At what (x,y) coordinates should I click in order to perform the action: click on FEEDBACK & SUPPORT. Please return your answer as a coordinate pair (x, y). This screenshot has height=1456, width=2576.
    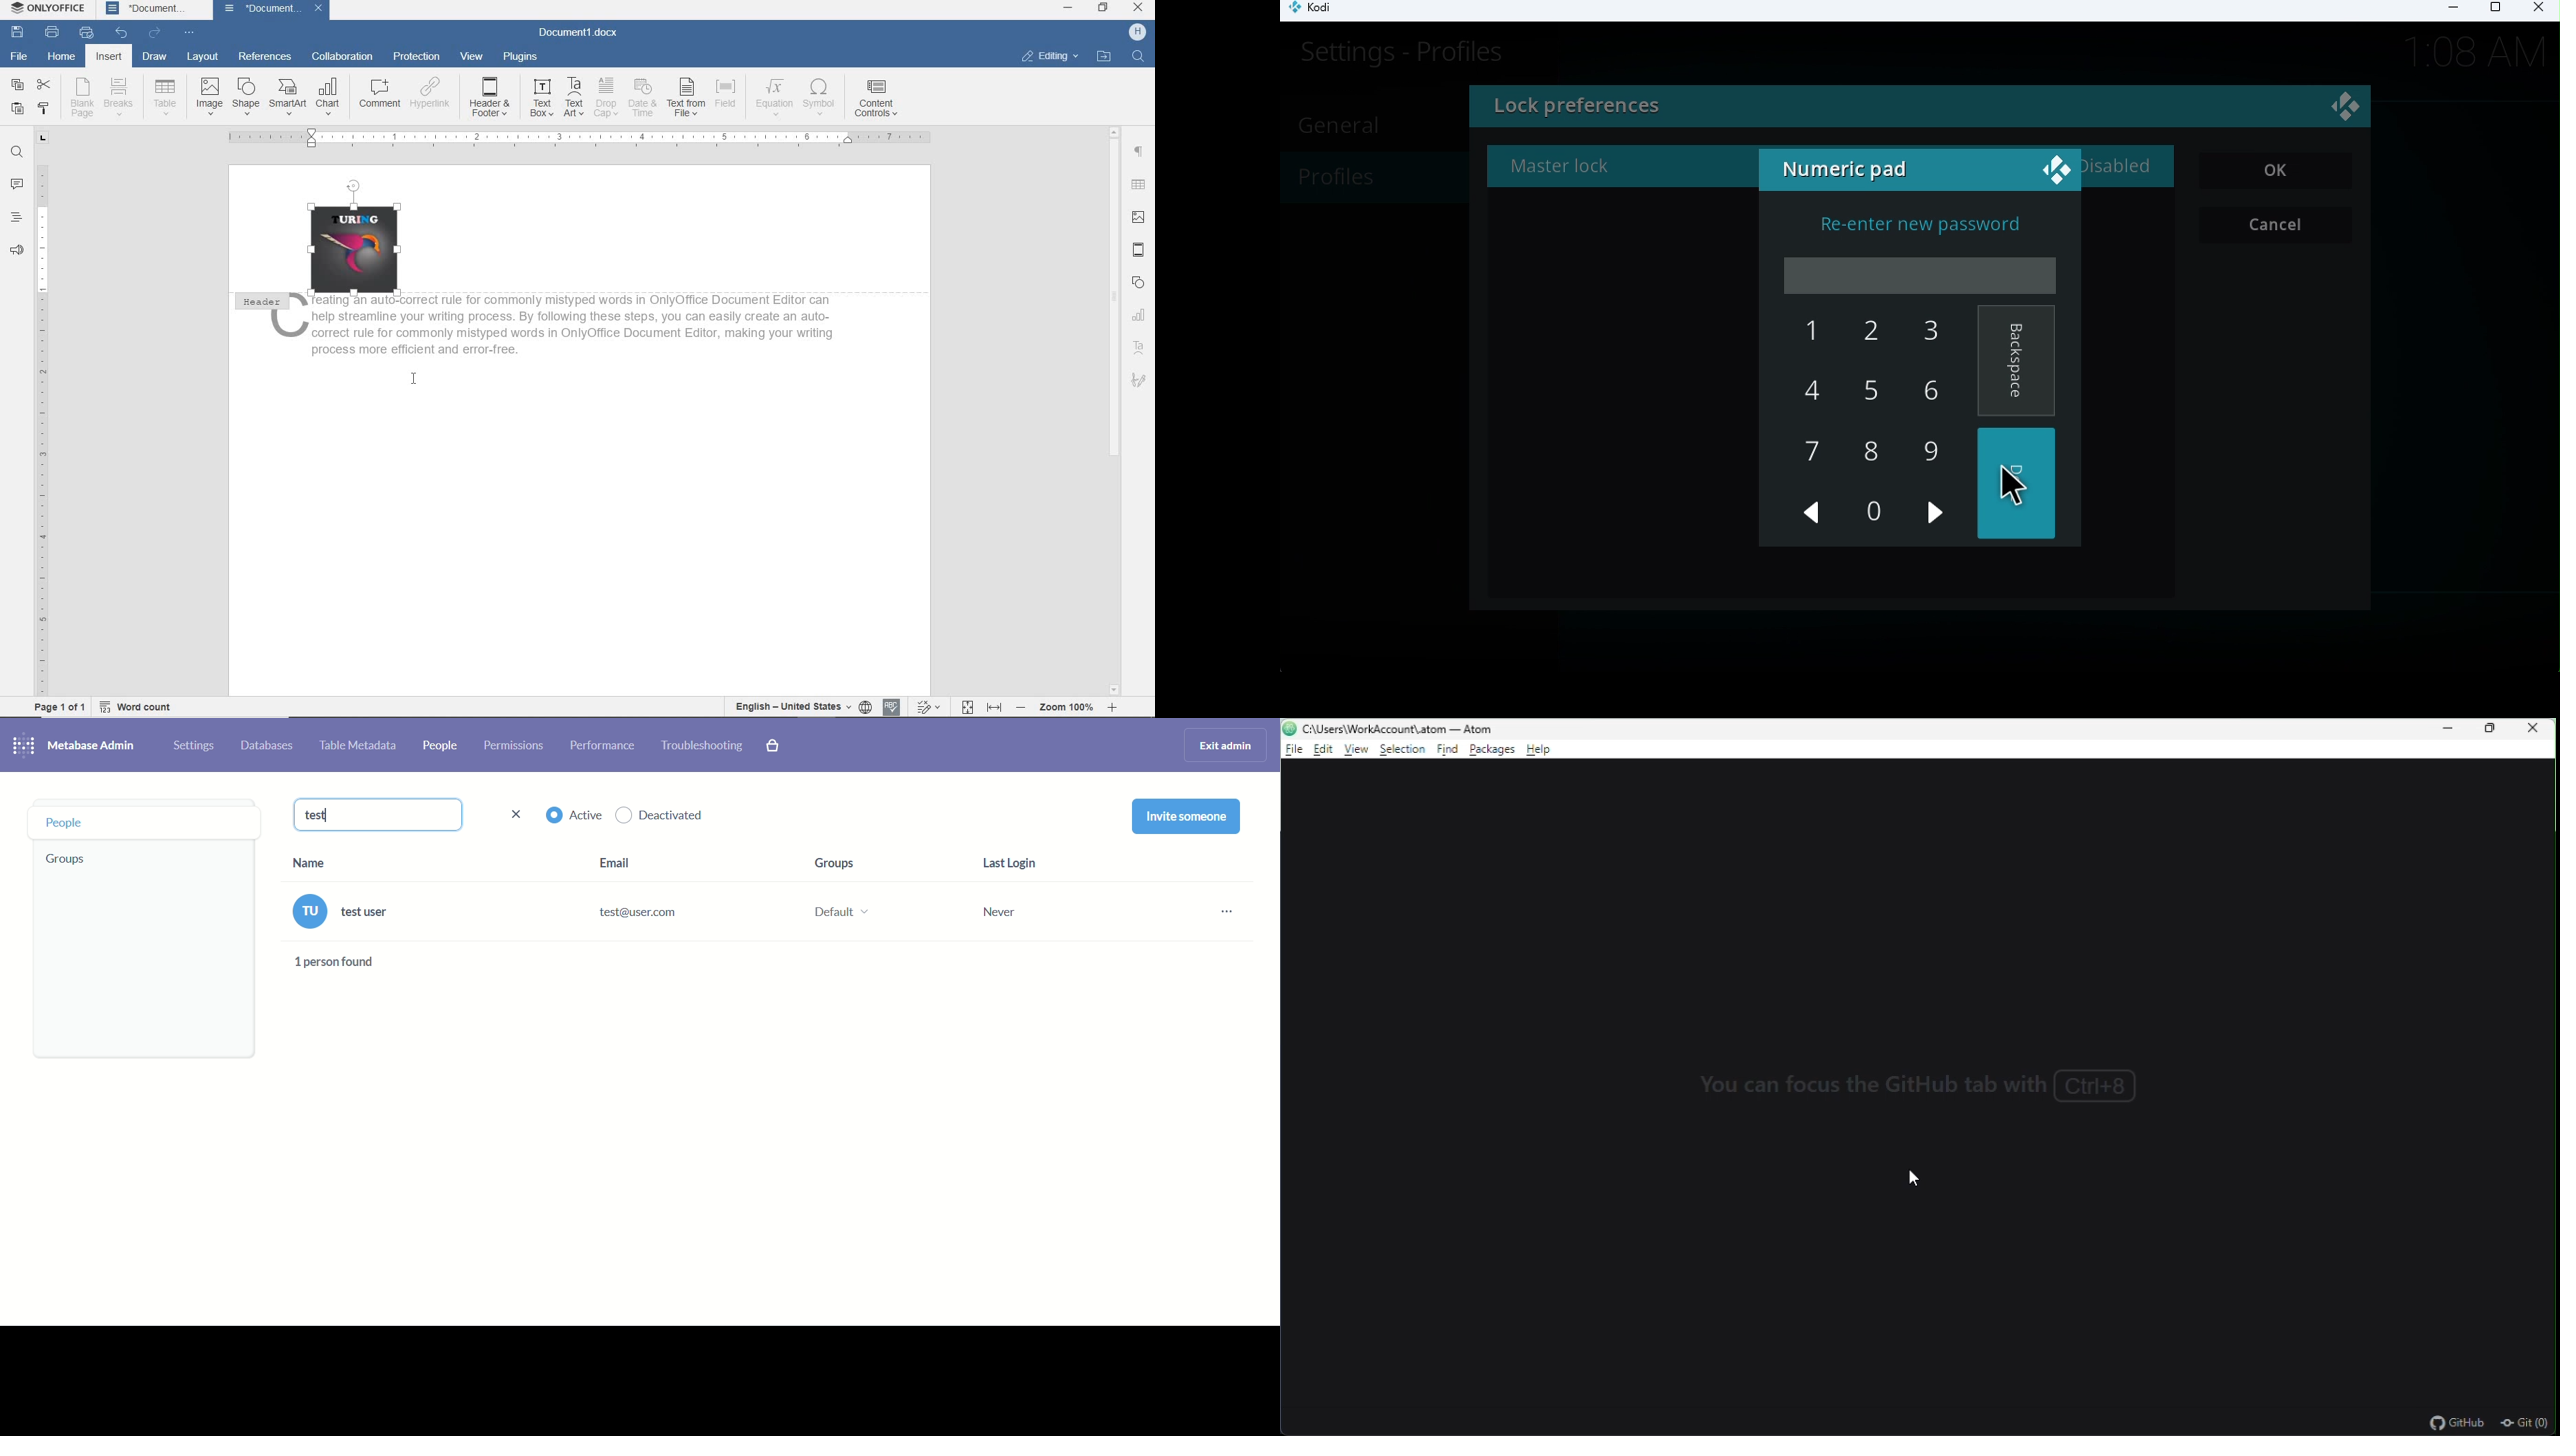
    Looking at the image, I should click on (17, 248).